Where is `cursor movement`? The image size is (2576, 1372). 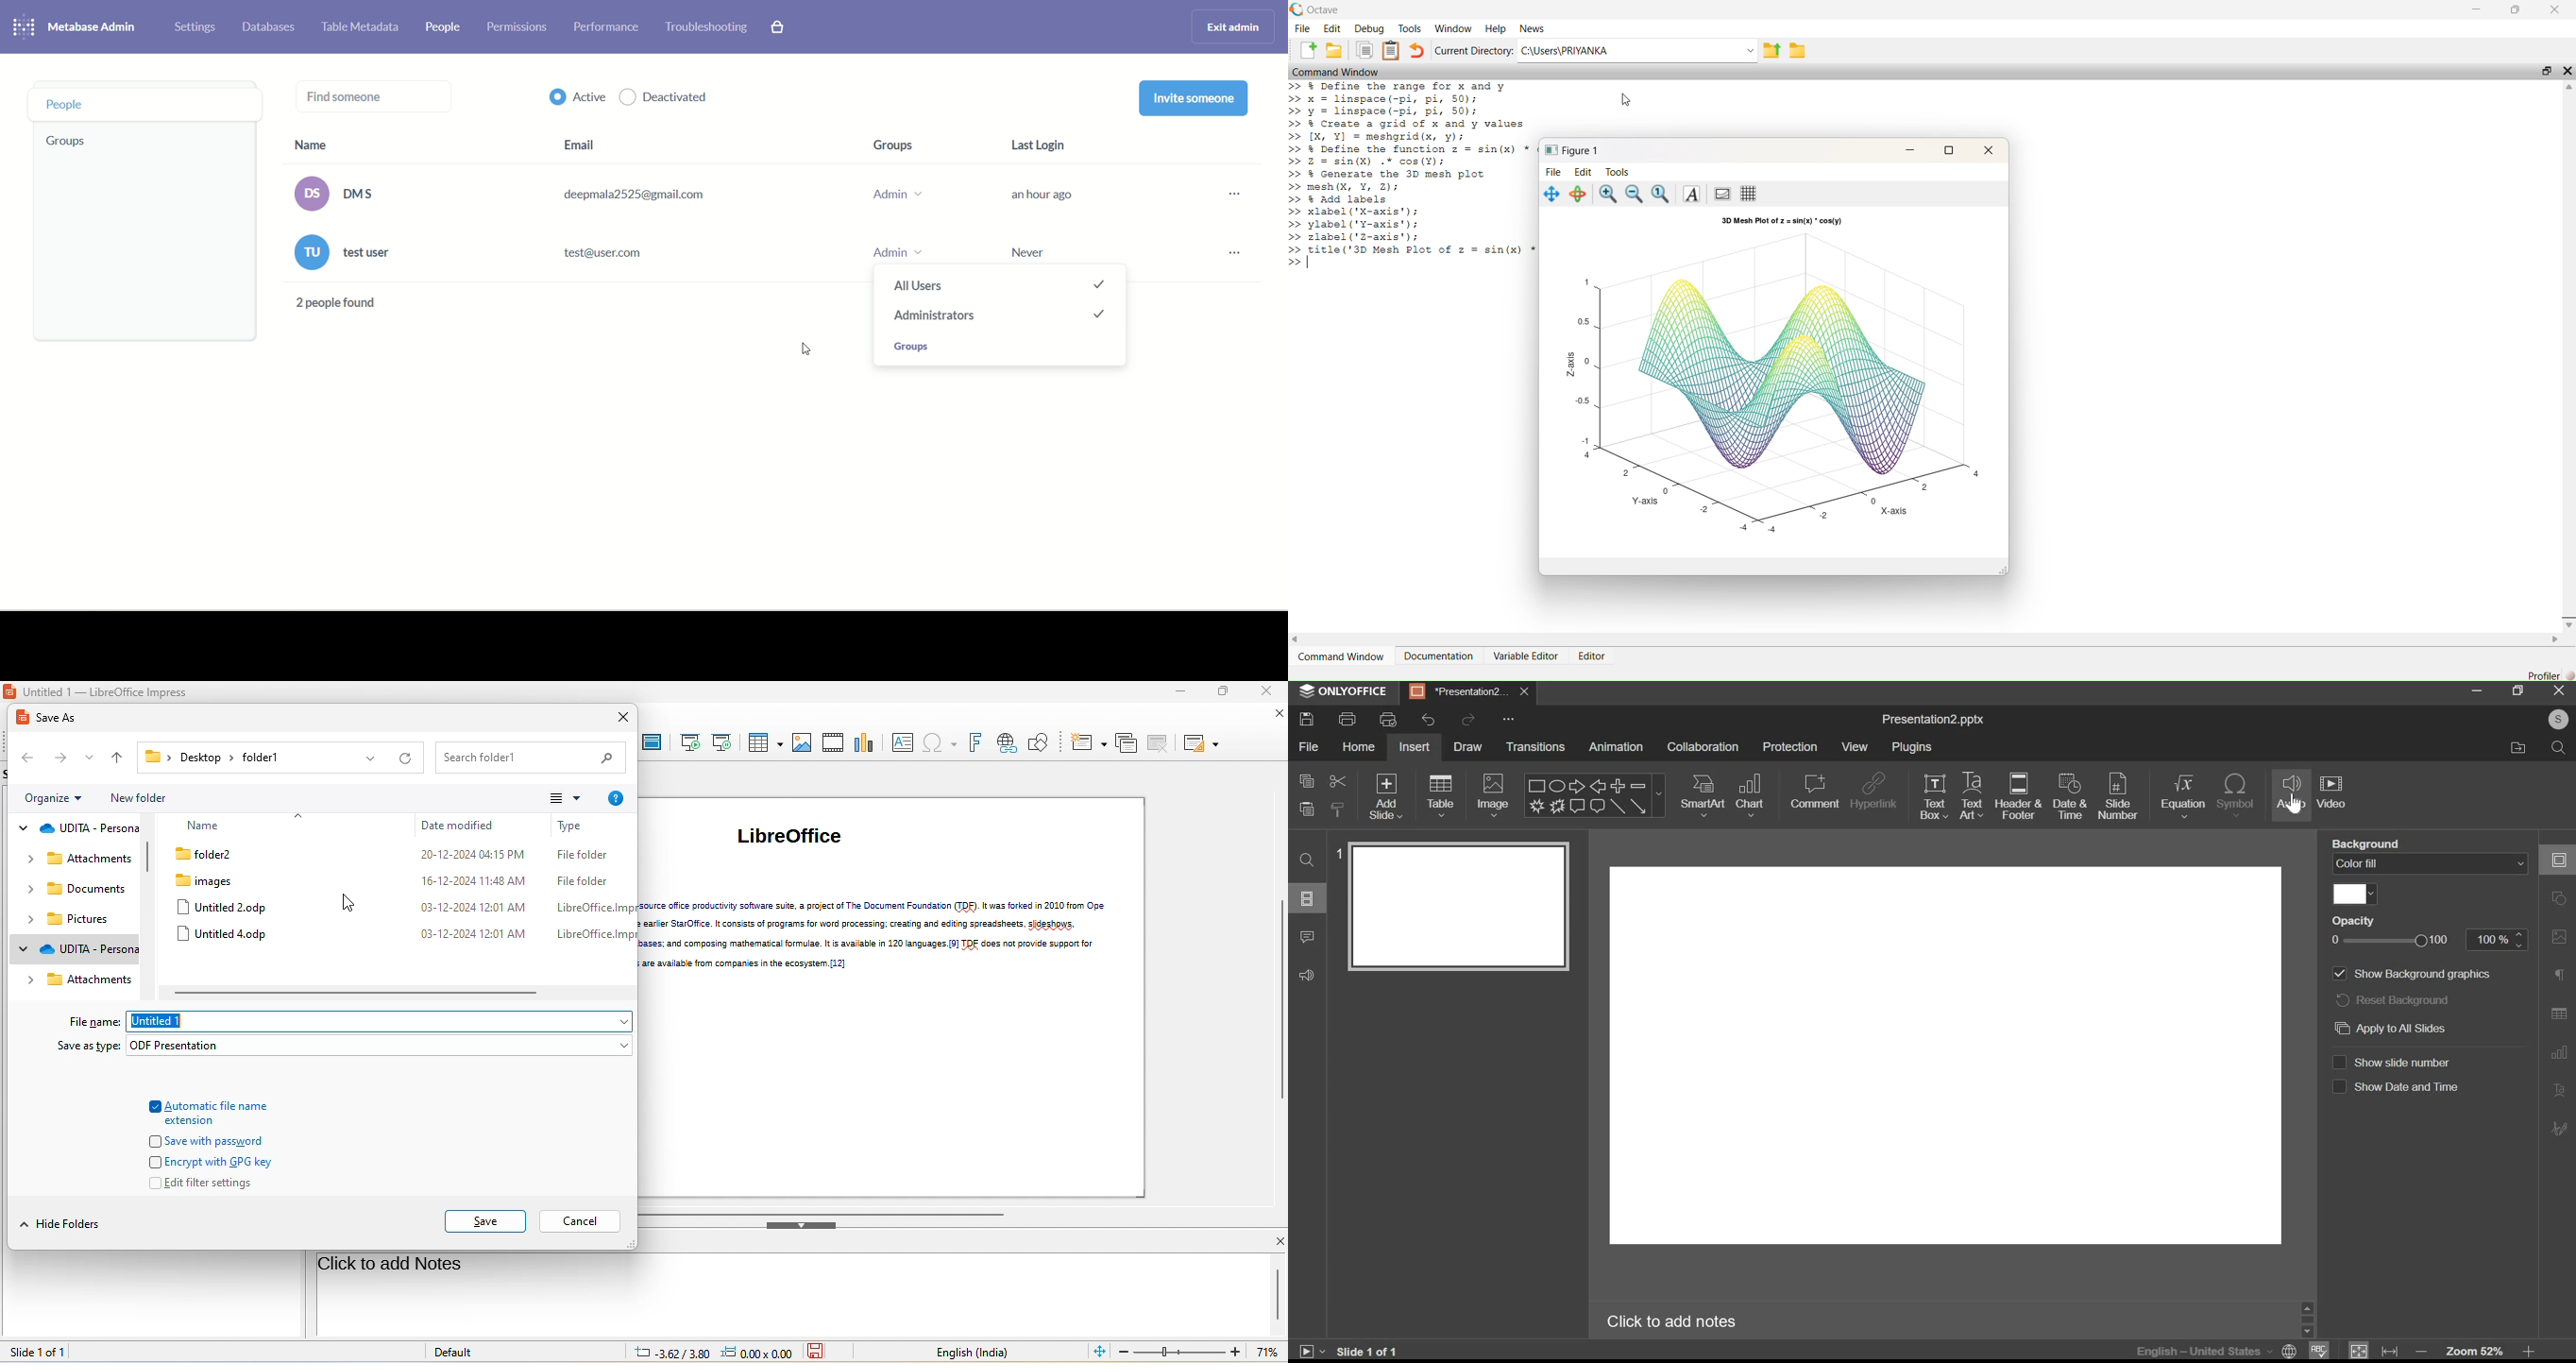 cursor movement is located at coordinates (348, 903).